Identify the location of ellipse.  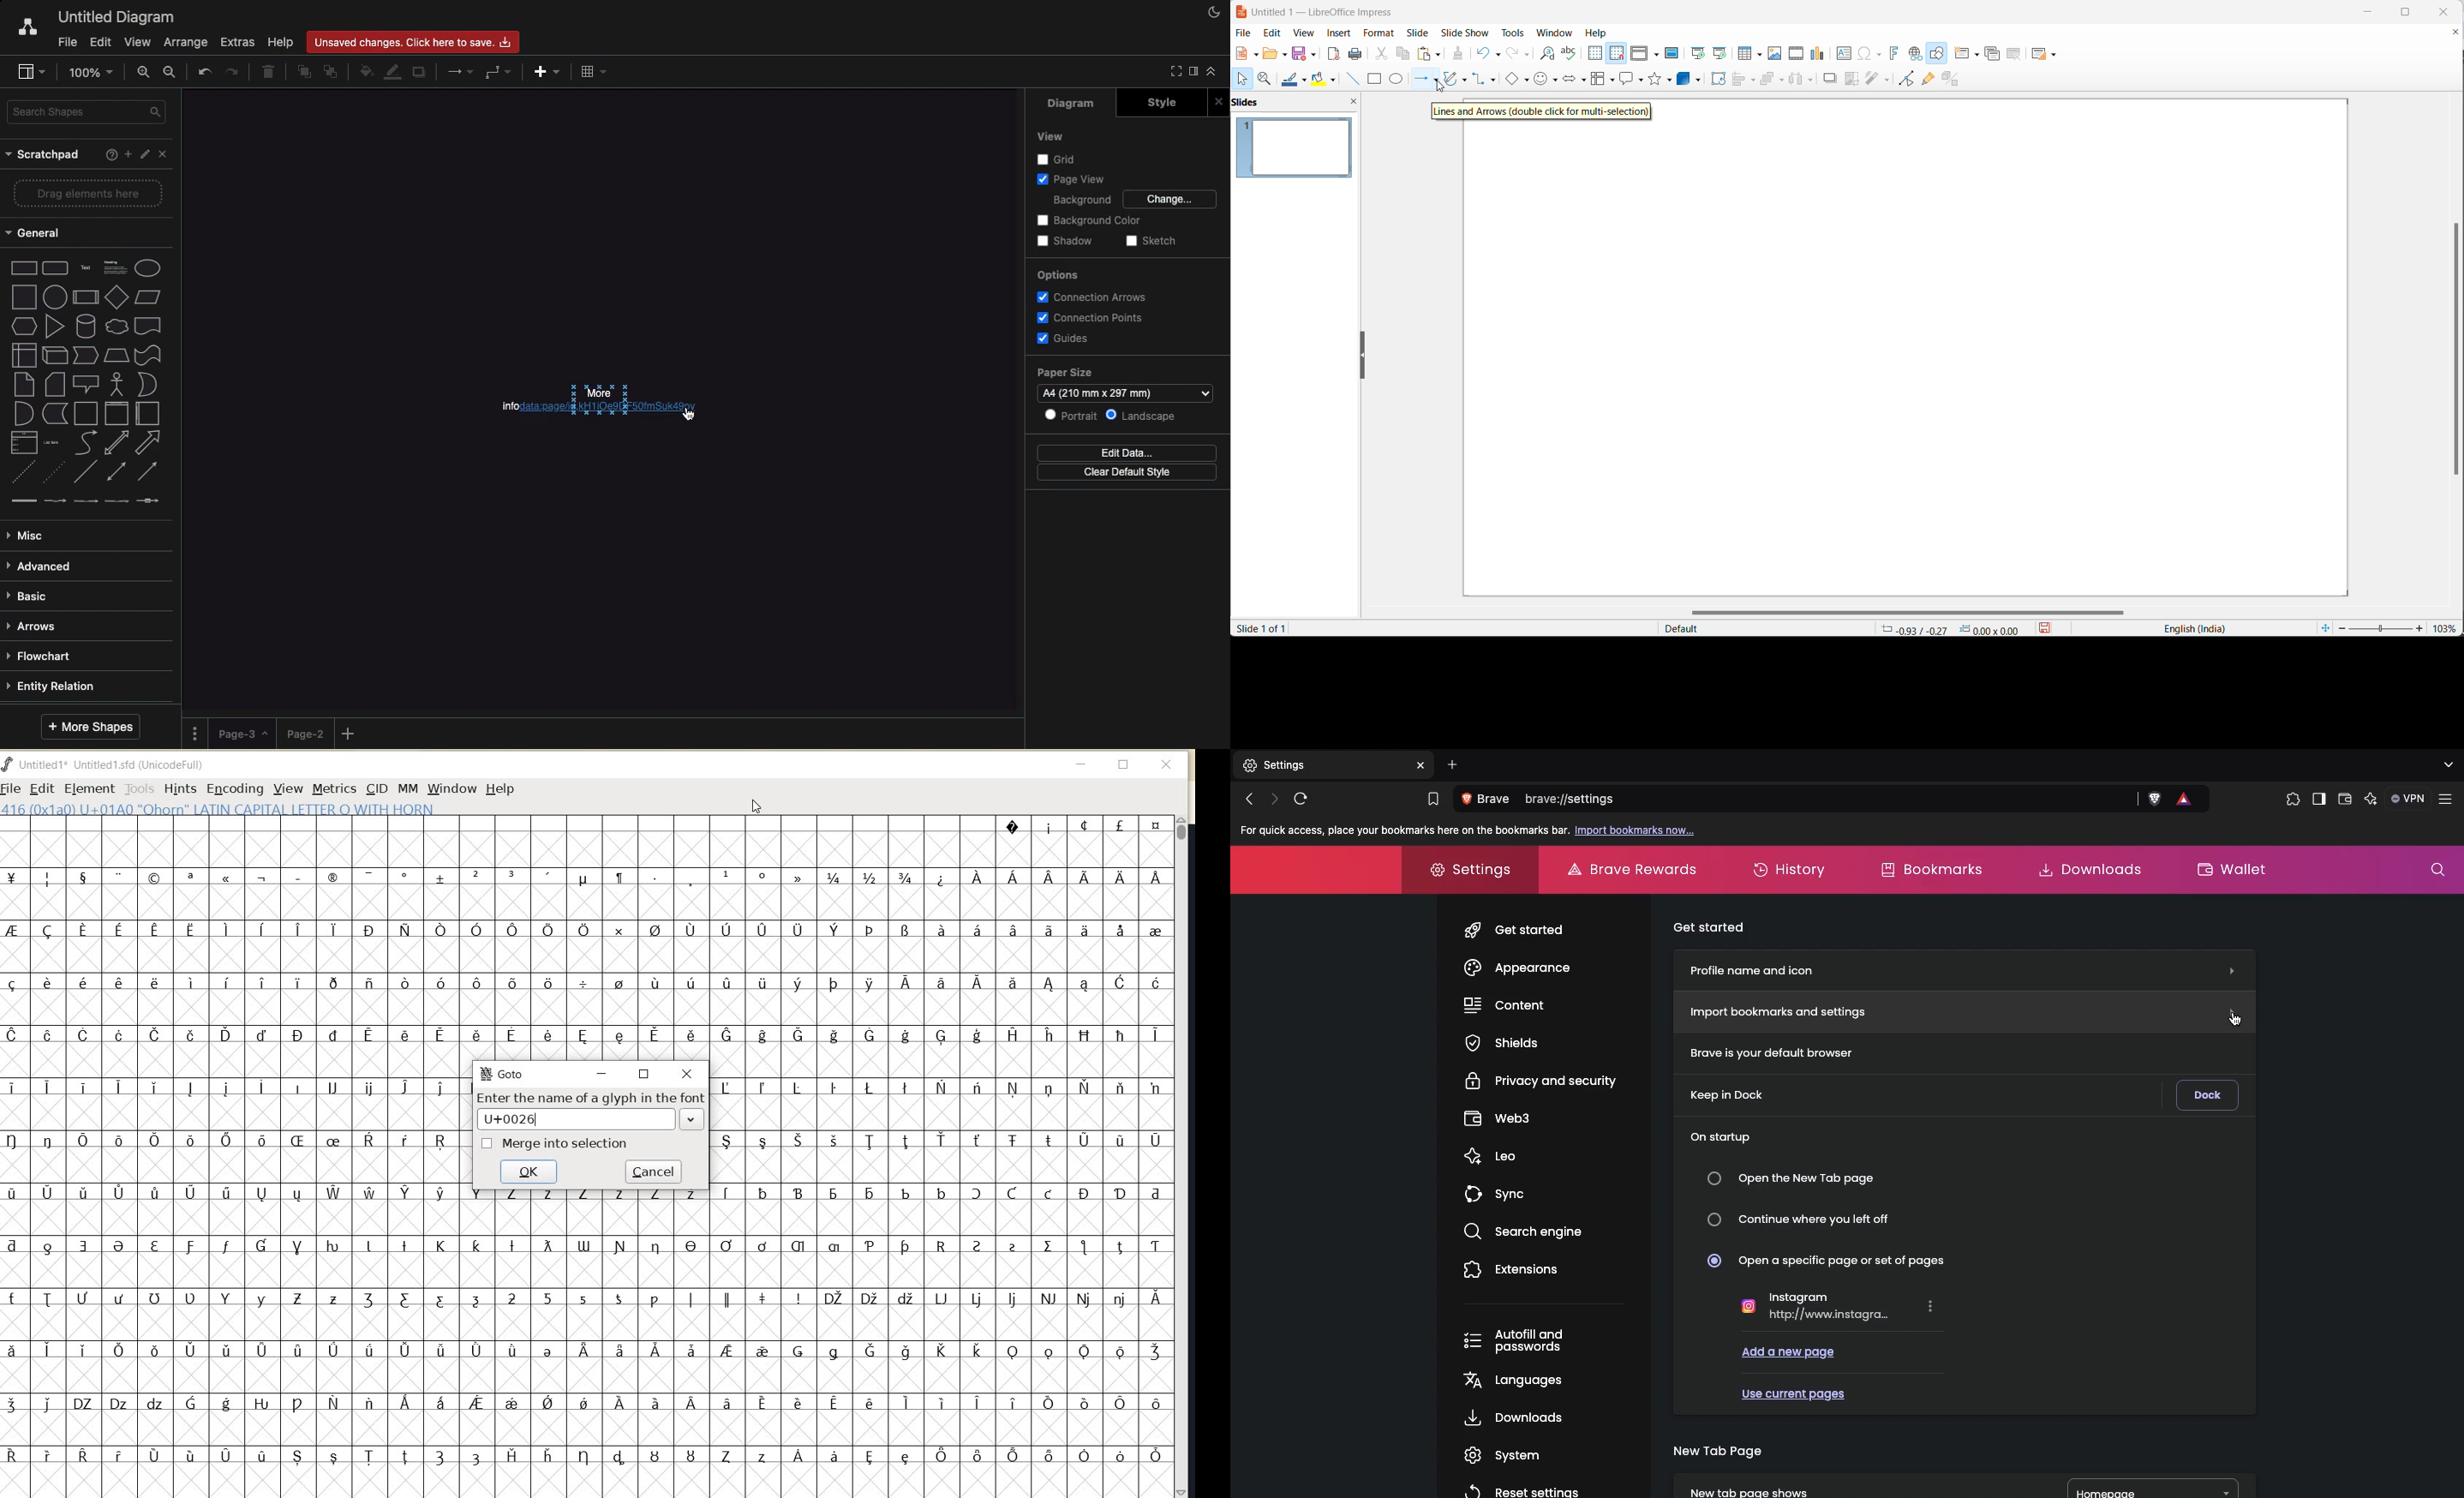
(1396, 80).